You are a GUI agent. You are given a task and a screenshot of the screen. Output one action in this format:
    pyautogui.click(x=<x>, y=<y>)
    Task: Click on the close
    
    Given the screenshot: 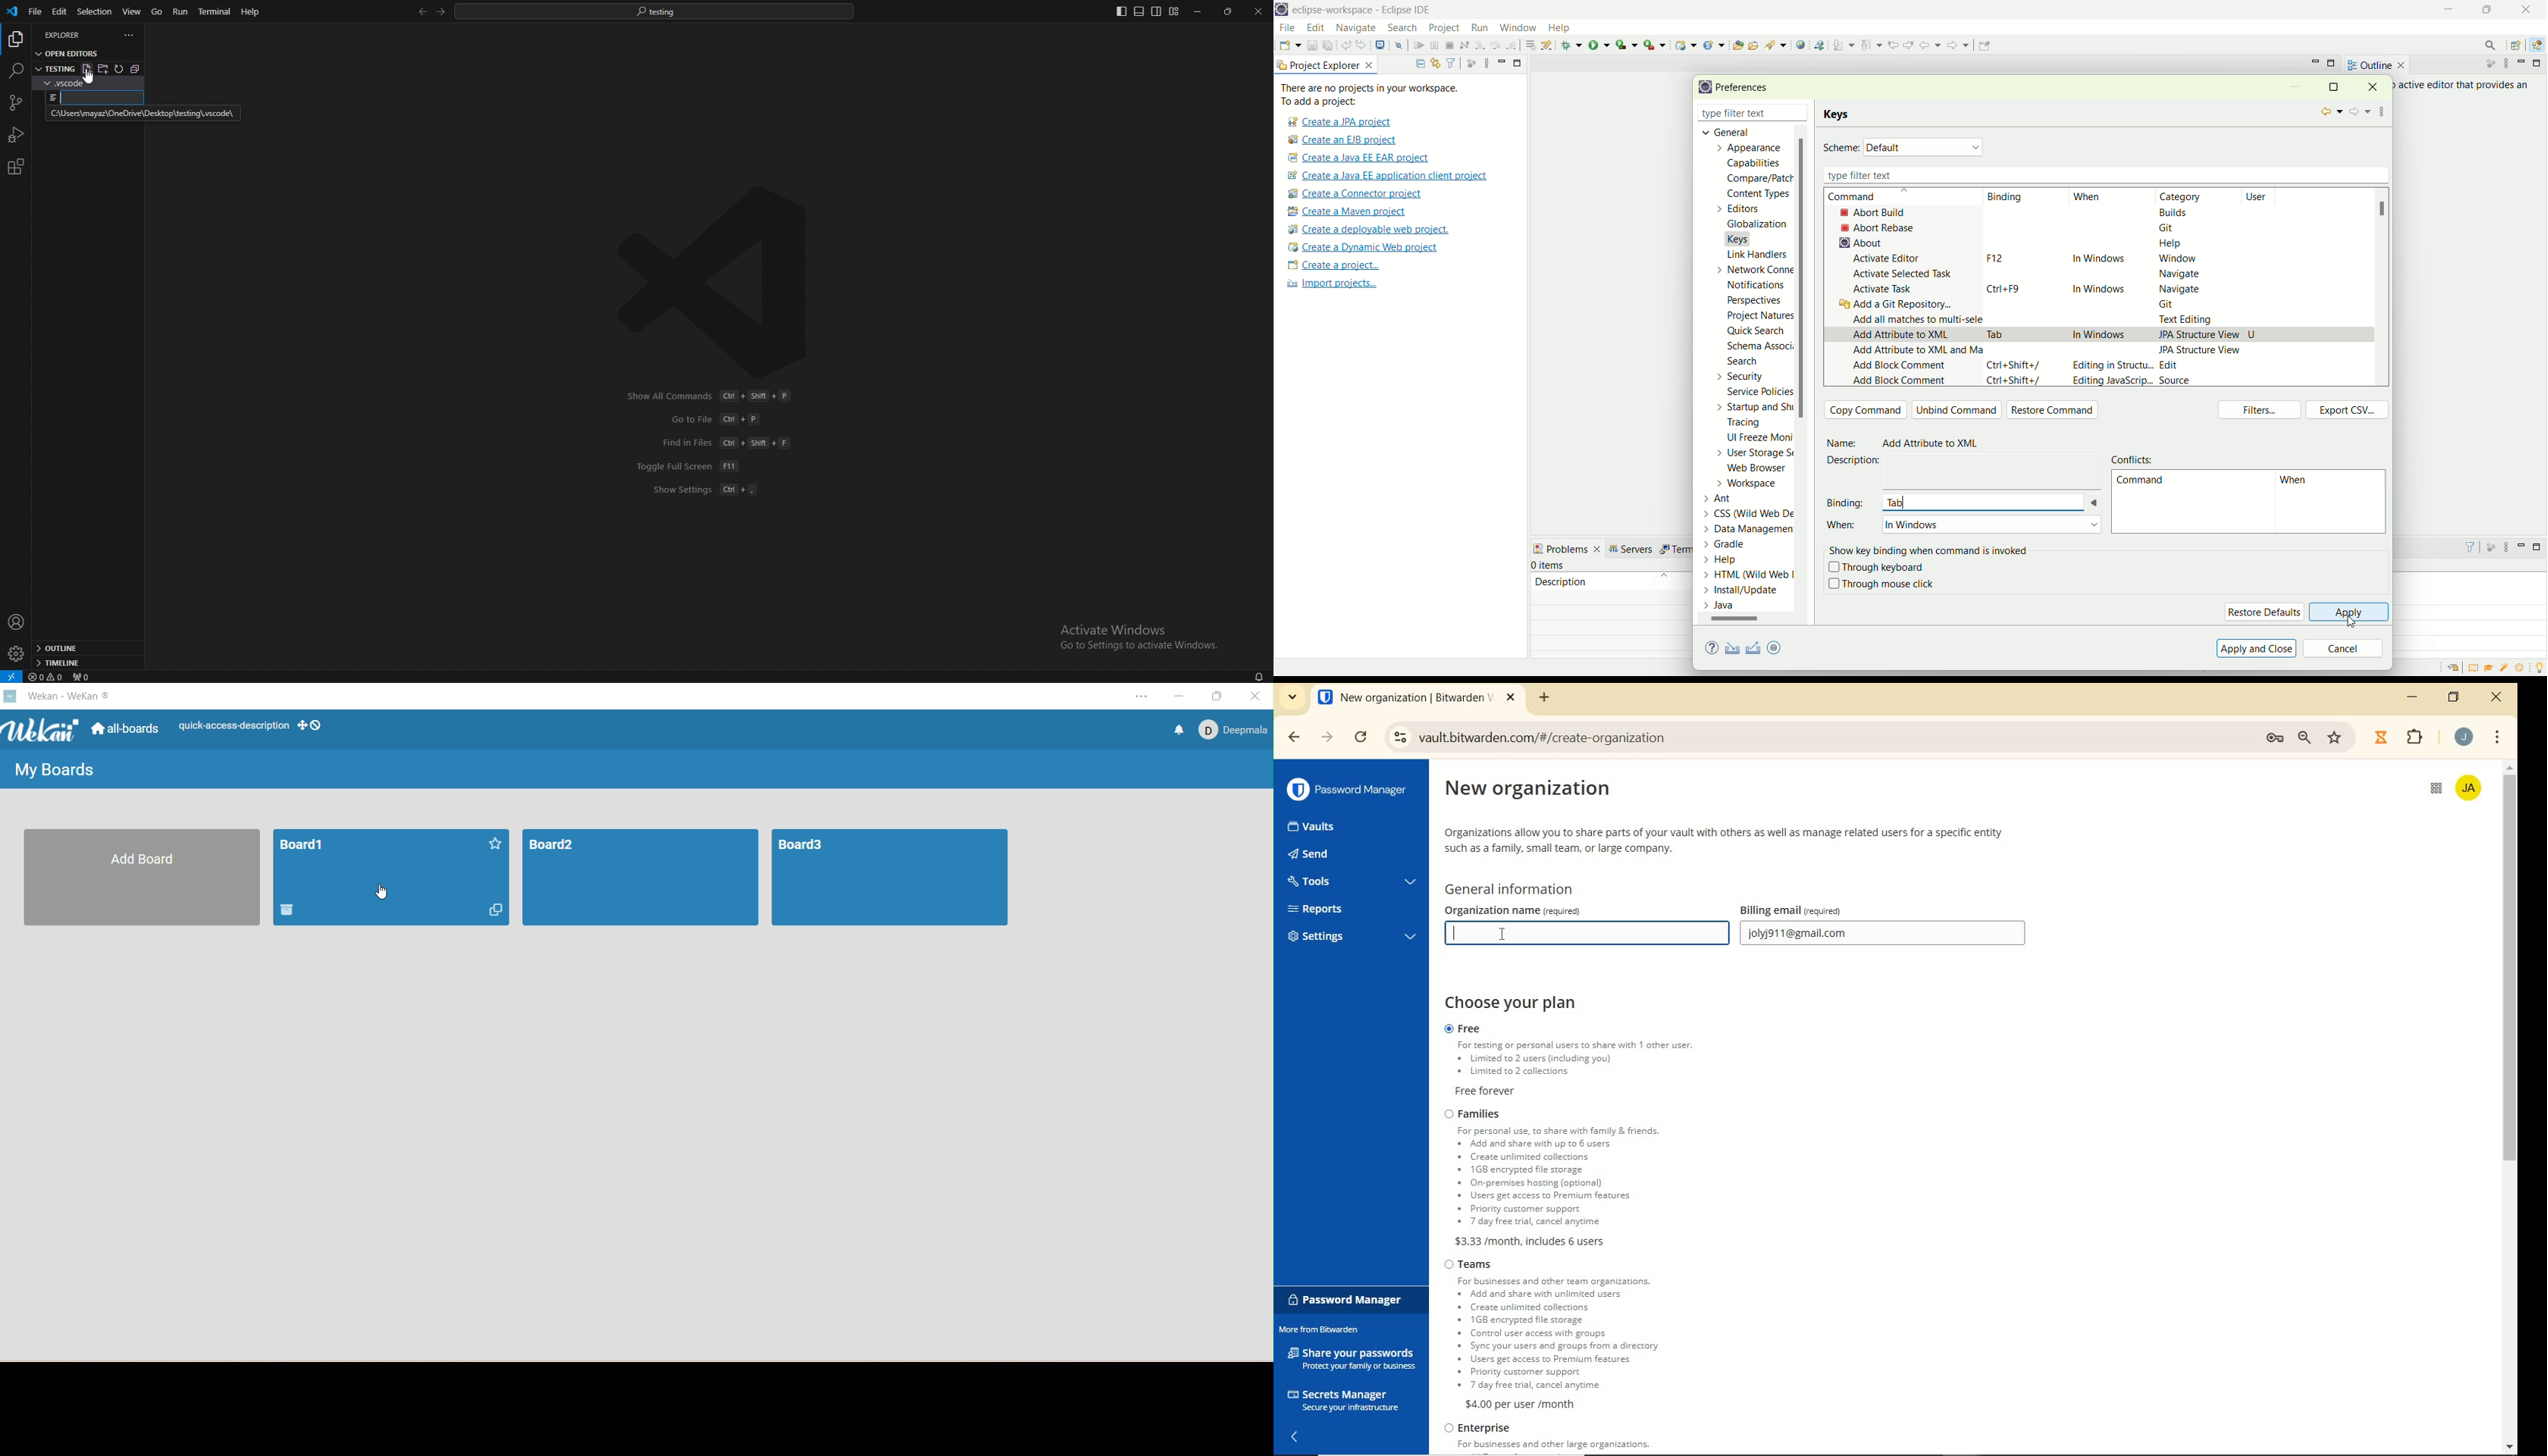 What is the action you would take?
    pyautogui.click(x=1258, y=11)
    